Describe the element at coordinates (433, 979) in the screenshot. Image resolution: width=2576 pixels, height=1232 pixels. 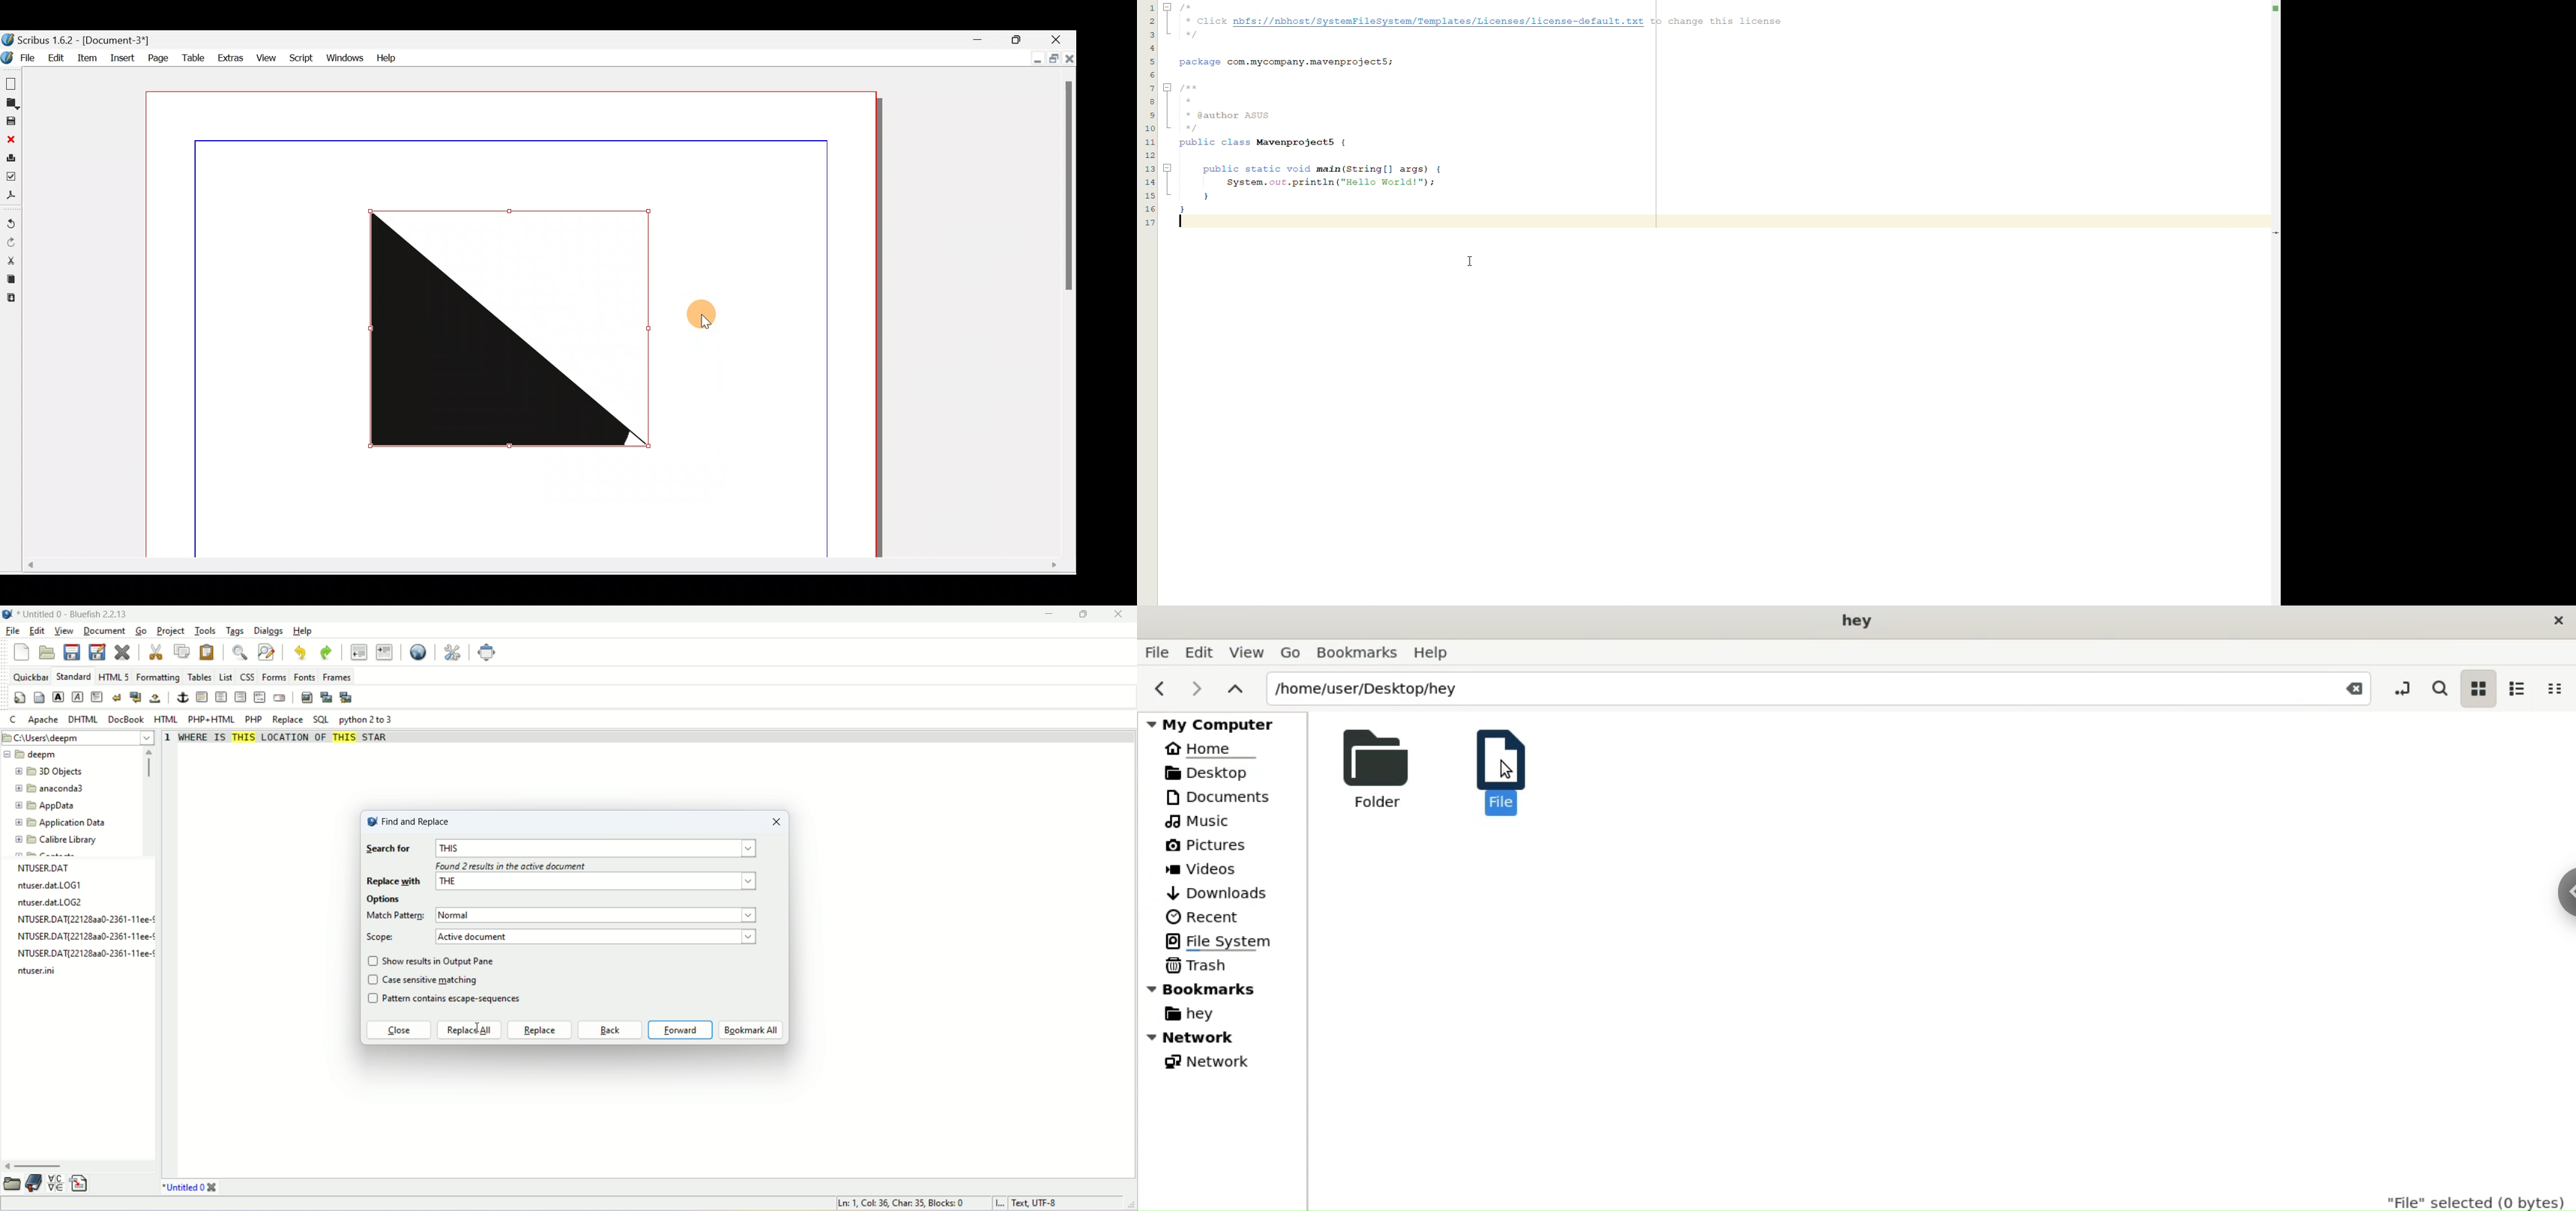
I see `case sensitive matching` at that location.